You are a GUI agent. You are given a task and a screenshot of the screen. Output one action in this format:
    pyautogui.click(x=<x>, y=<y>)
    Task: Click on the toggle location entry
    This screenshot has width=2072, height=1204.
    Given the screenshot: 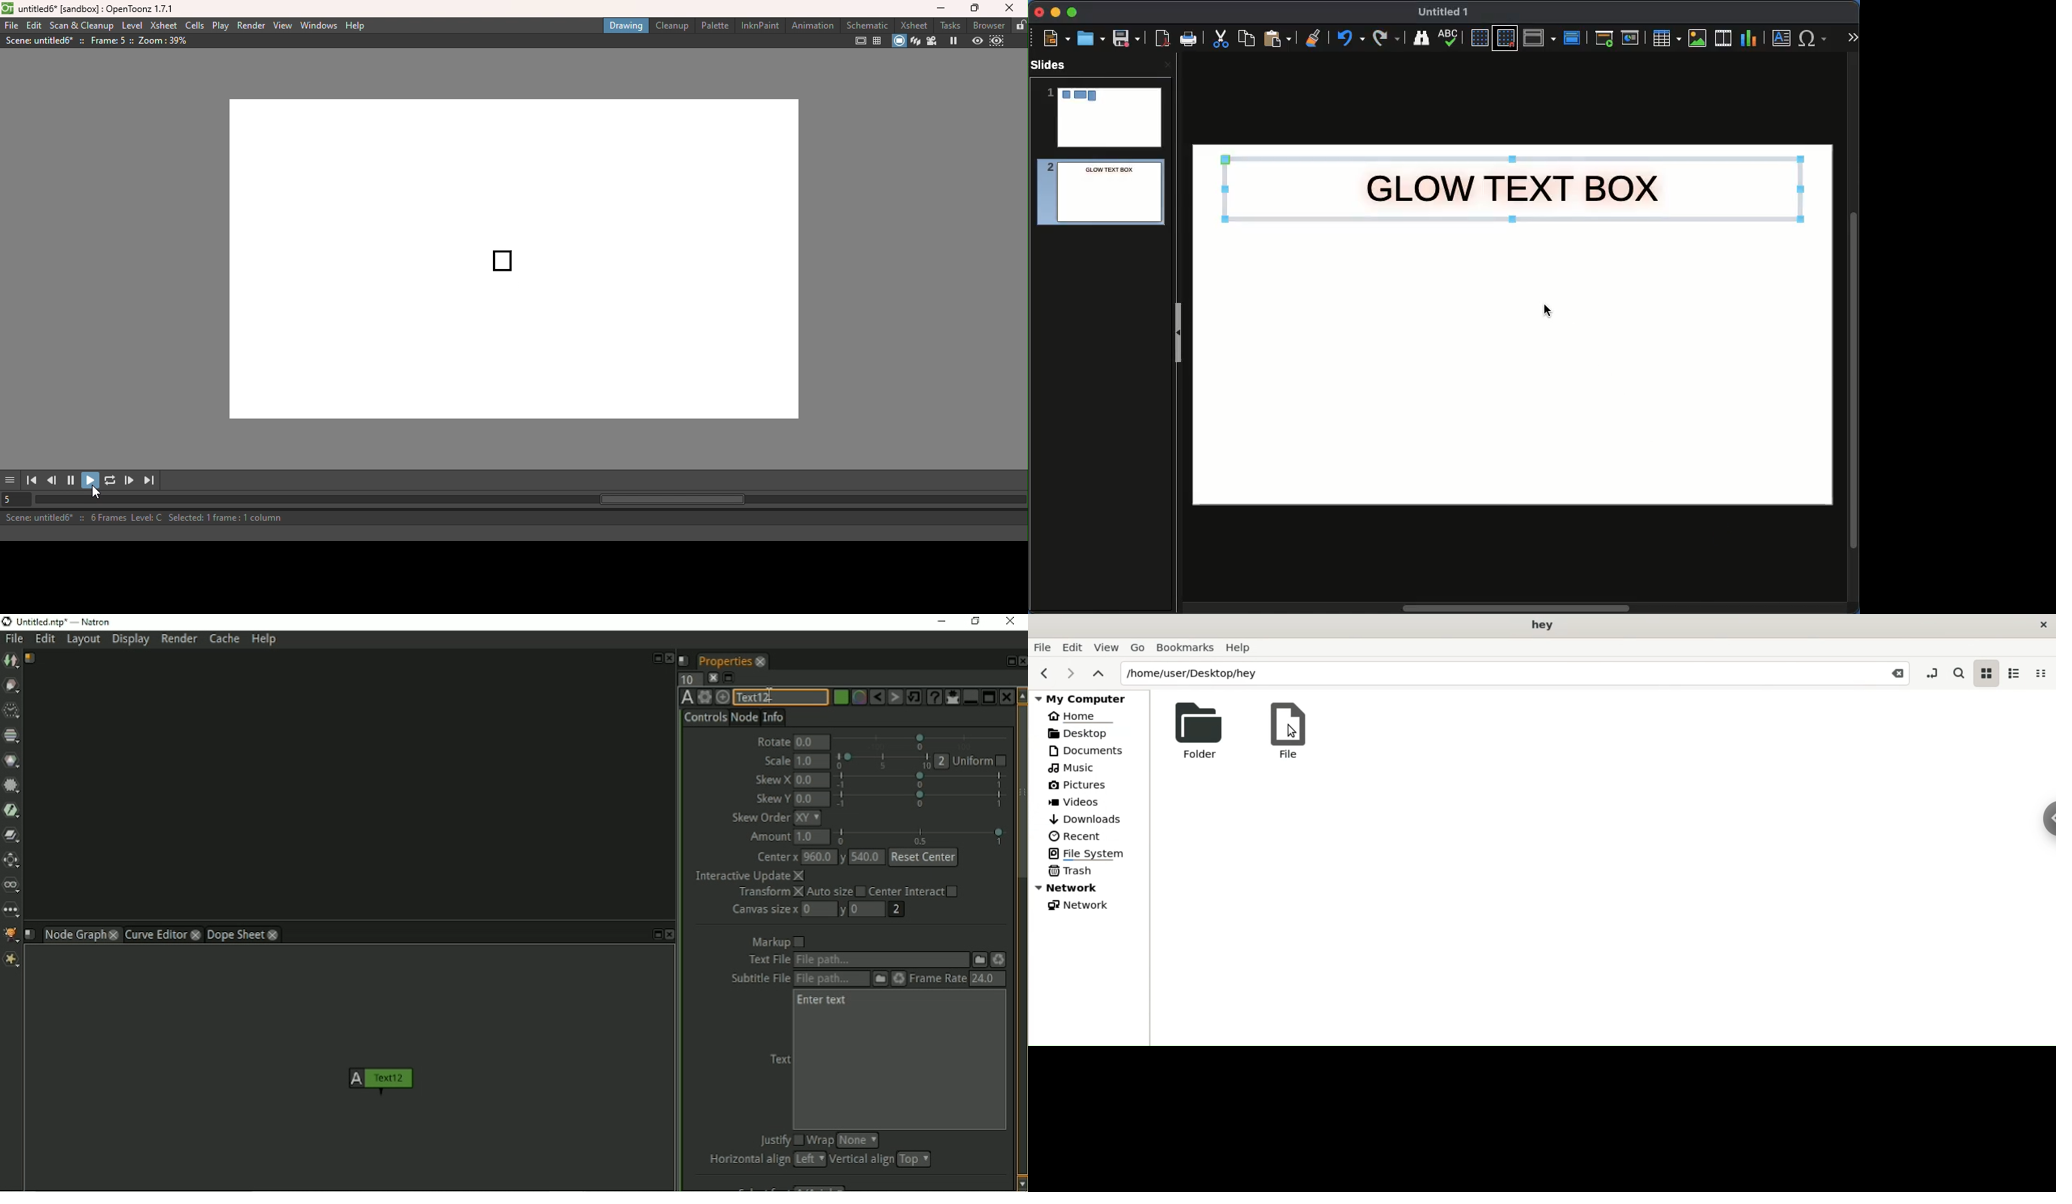 What is the action you would take?
    pyautogui.click(x=1931, y=673)
    